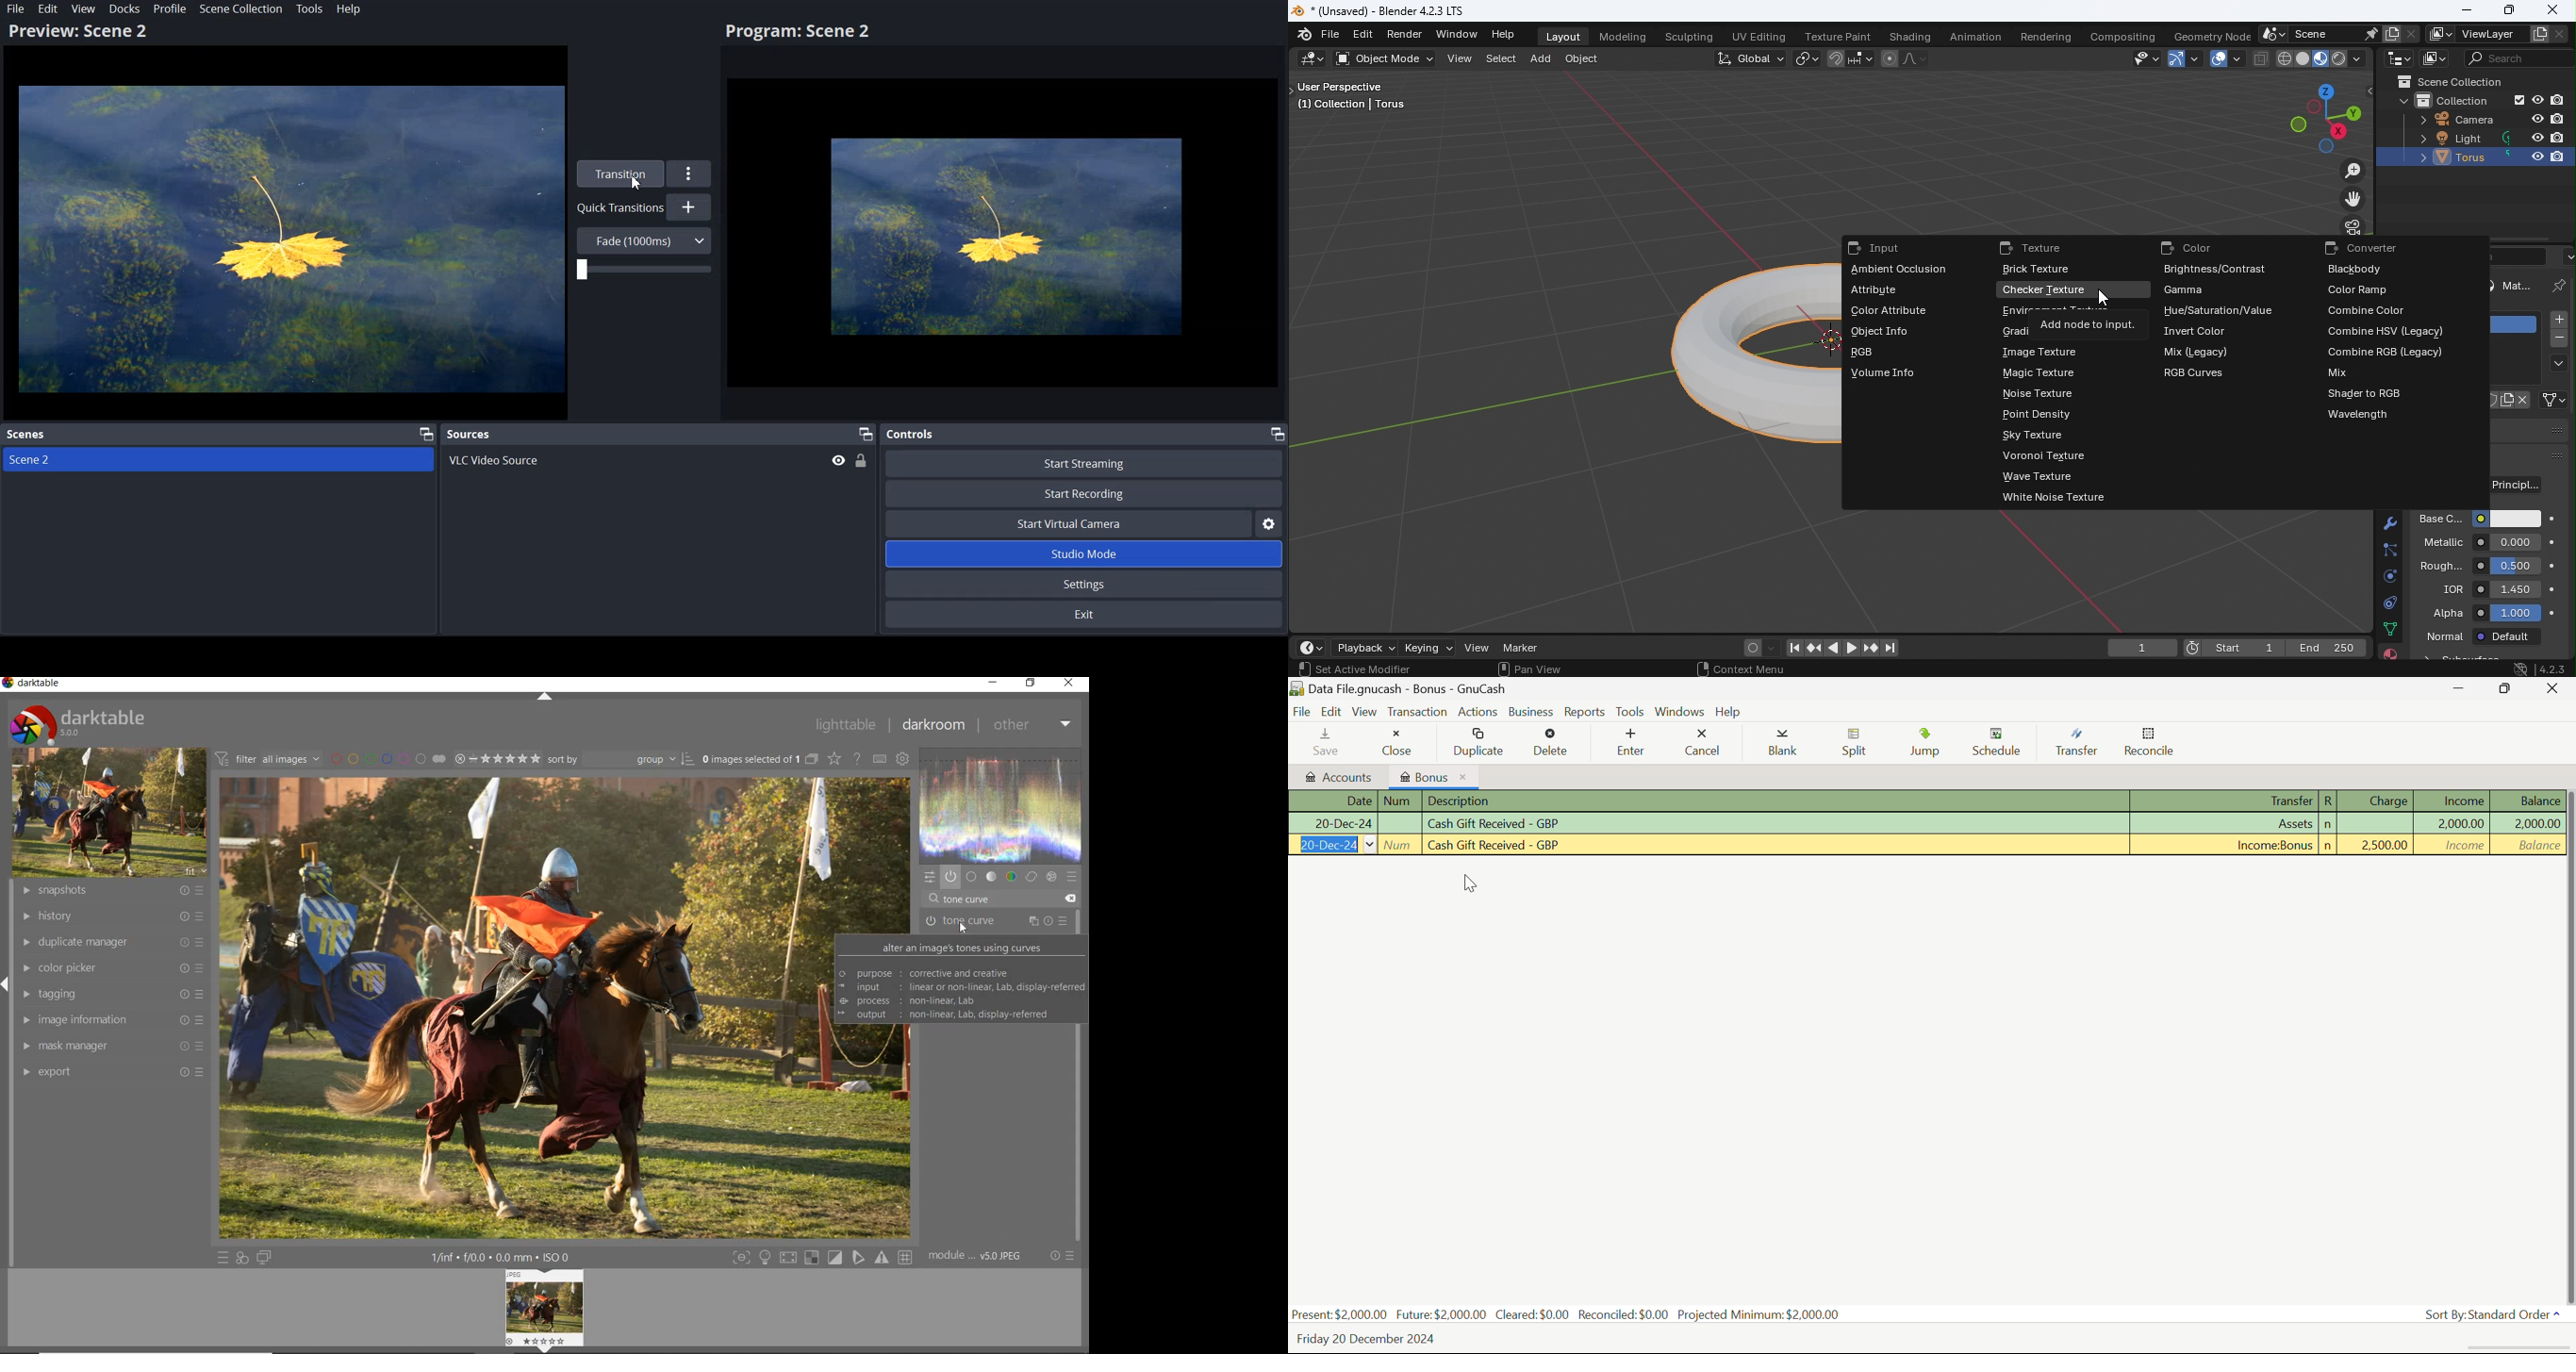 This screenshot has height=1372, width=2576. What do you see at coordinates (2043, 457) in the screenshot?
I see `Voronoi texture` at bounding box center [2043, 457].